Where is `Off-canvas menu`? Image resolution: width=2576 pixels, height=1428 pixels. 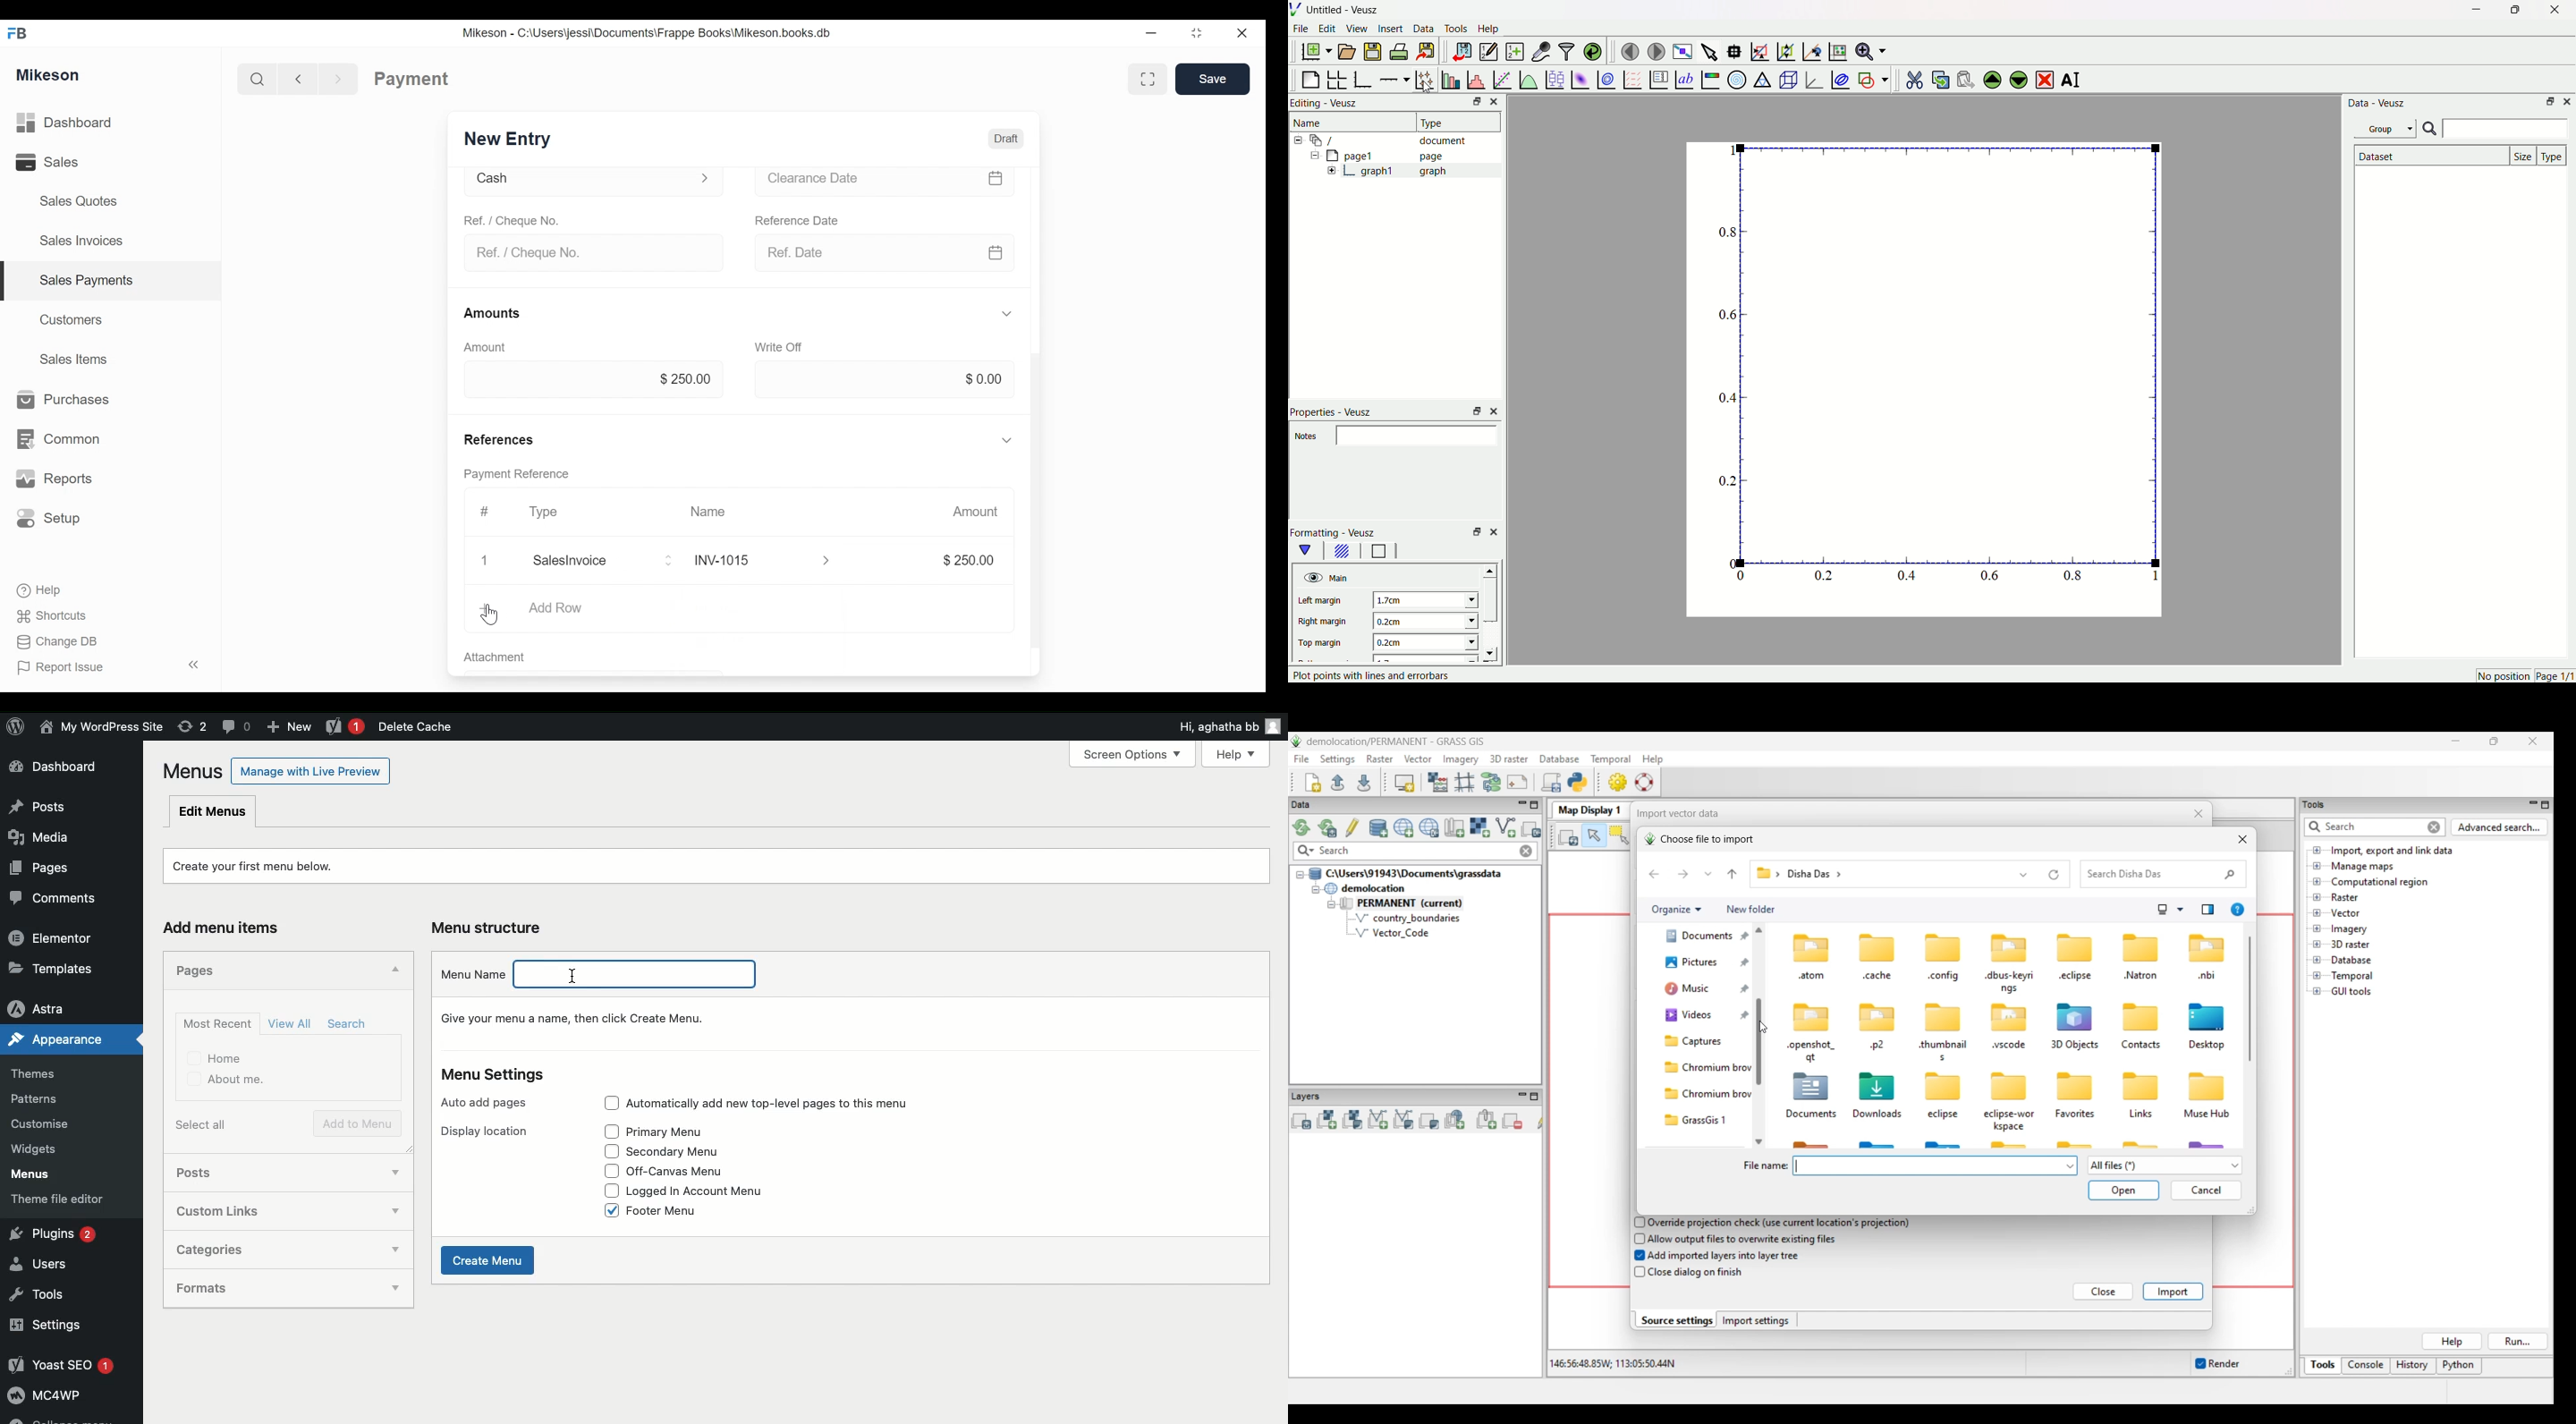
Off-canvas menu is located at coordinates (688, 1170).